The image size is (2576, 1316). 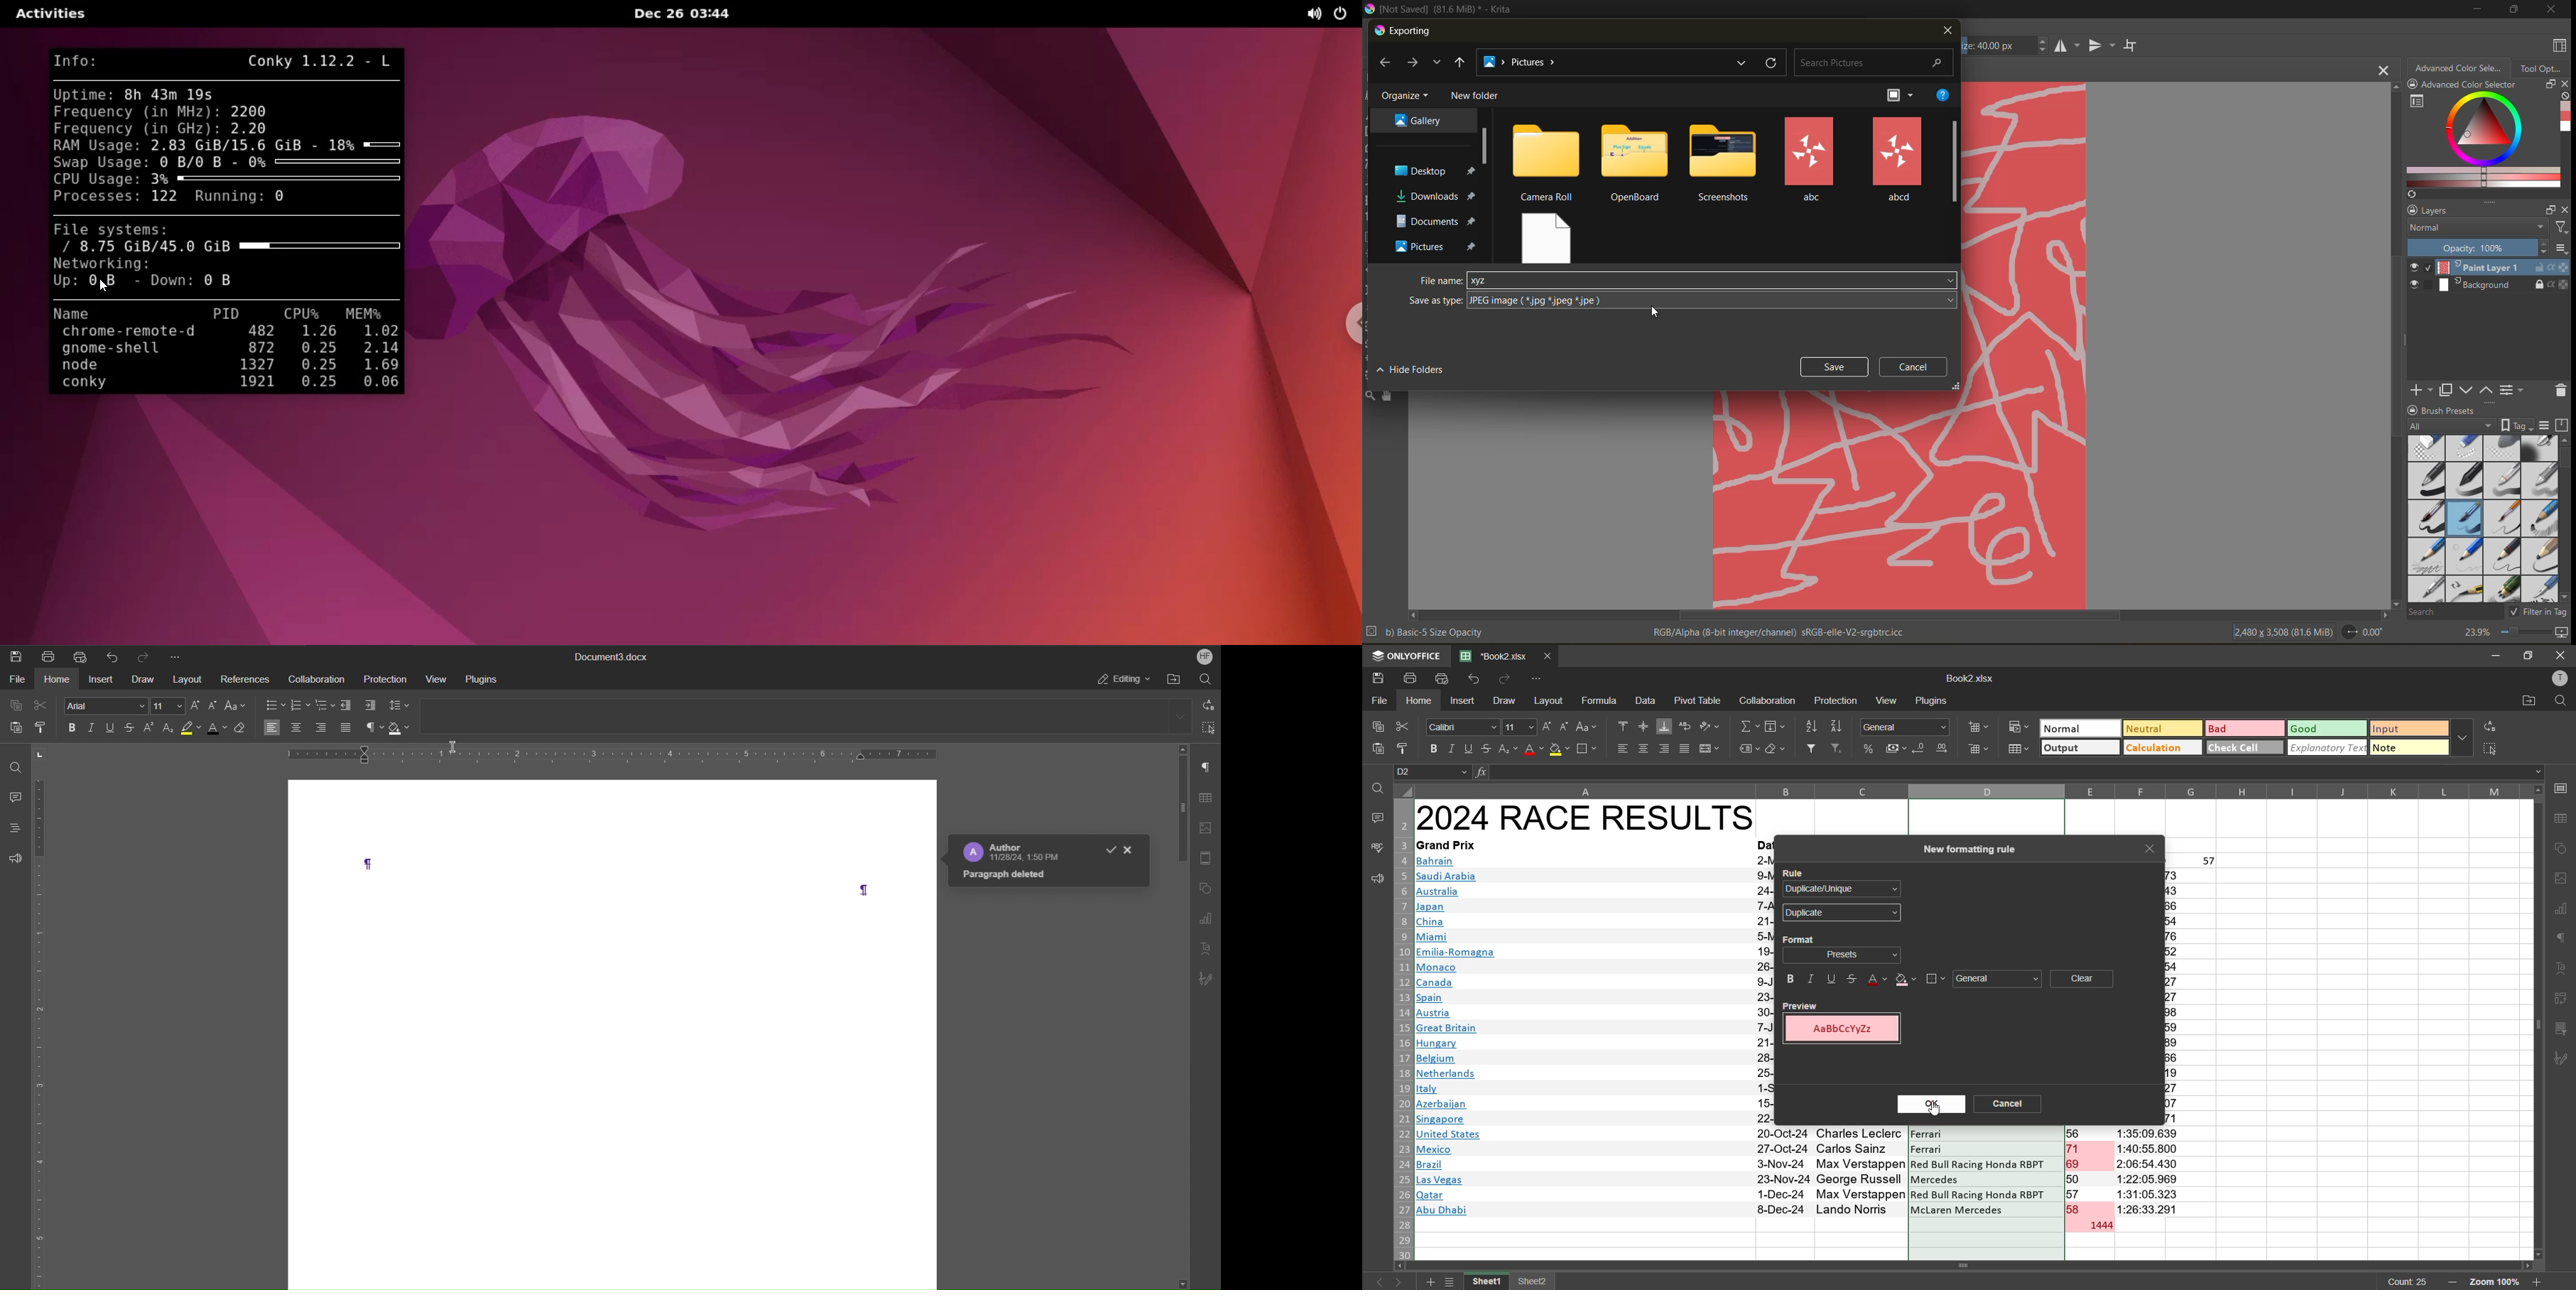 I want to click on Racer’s name, so click(x=1862, y=1172).